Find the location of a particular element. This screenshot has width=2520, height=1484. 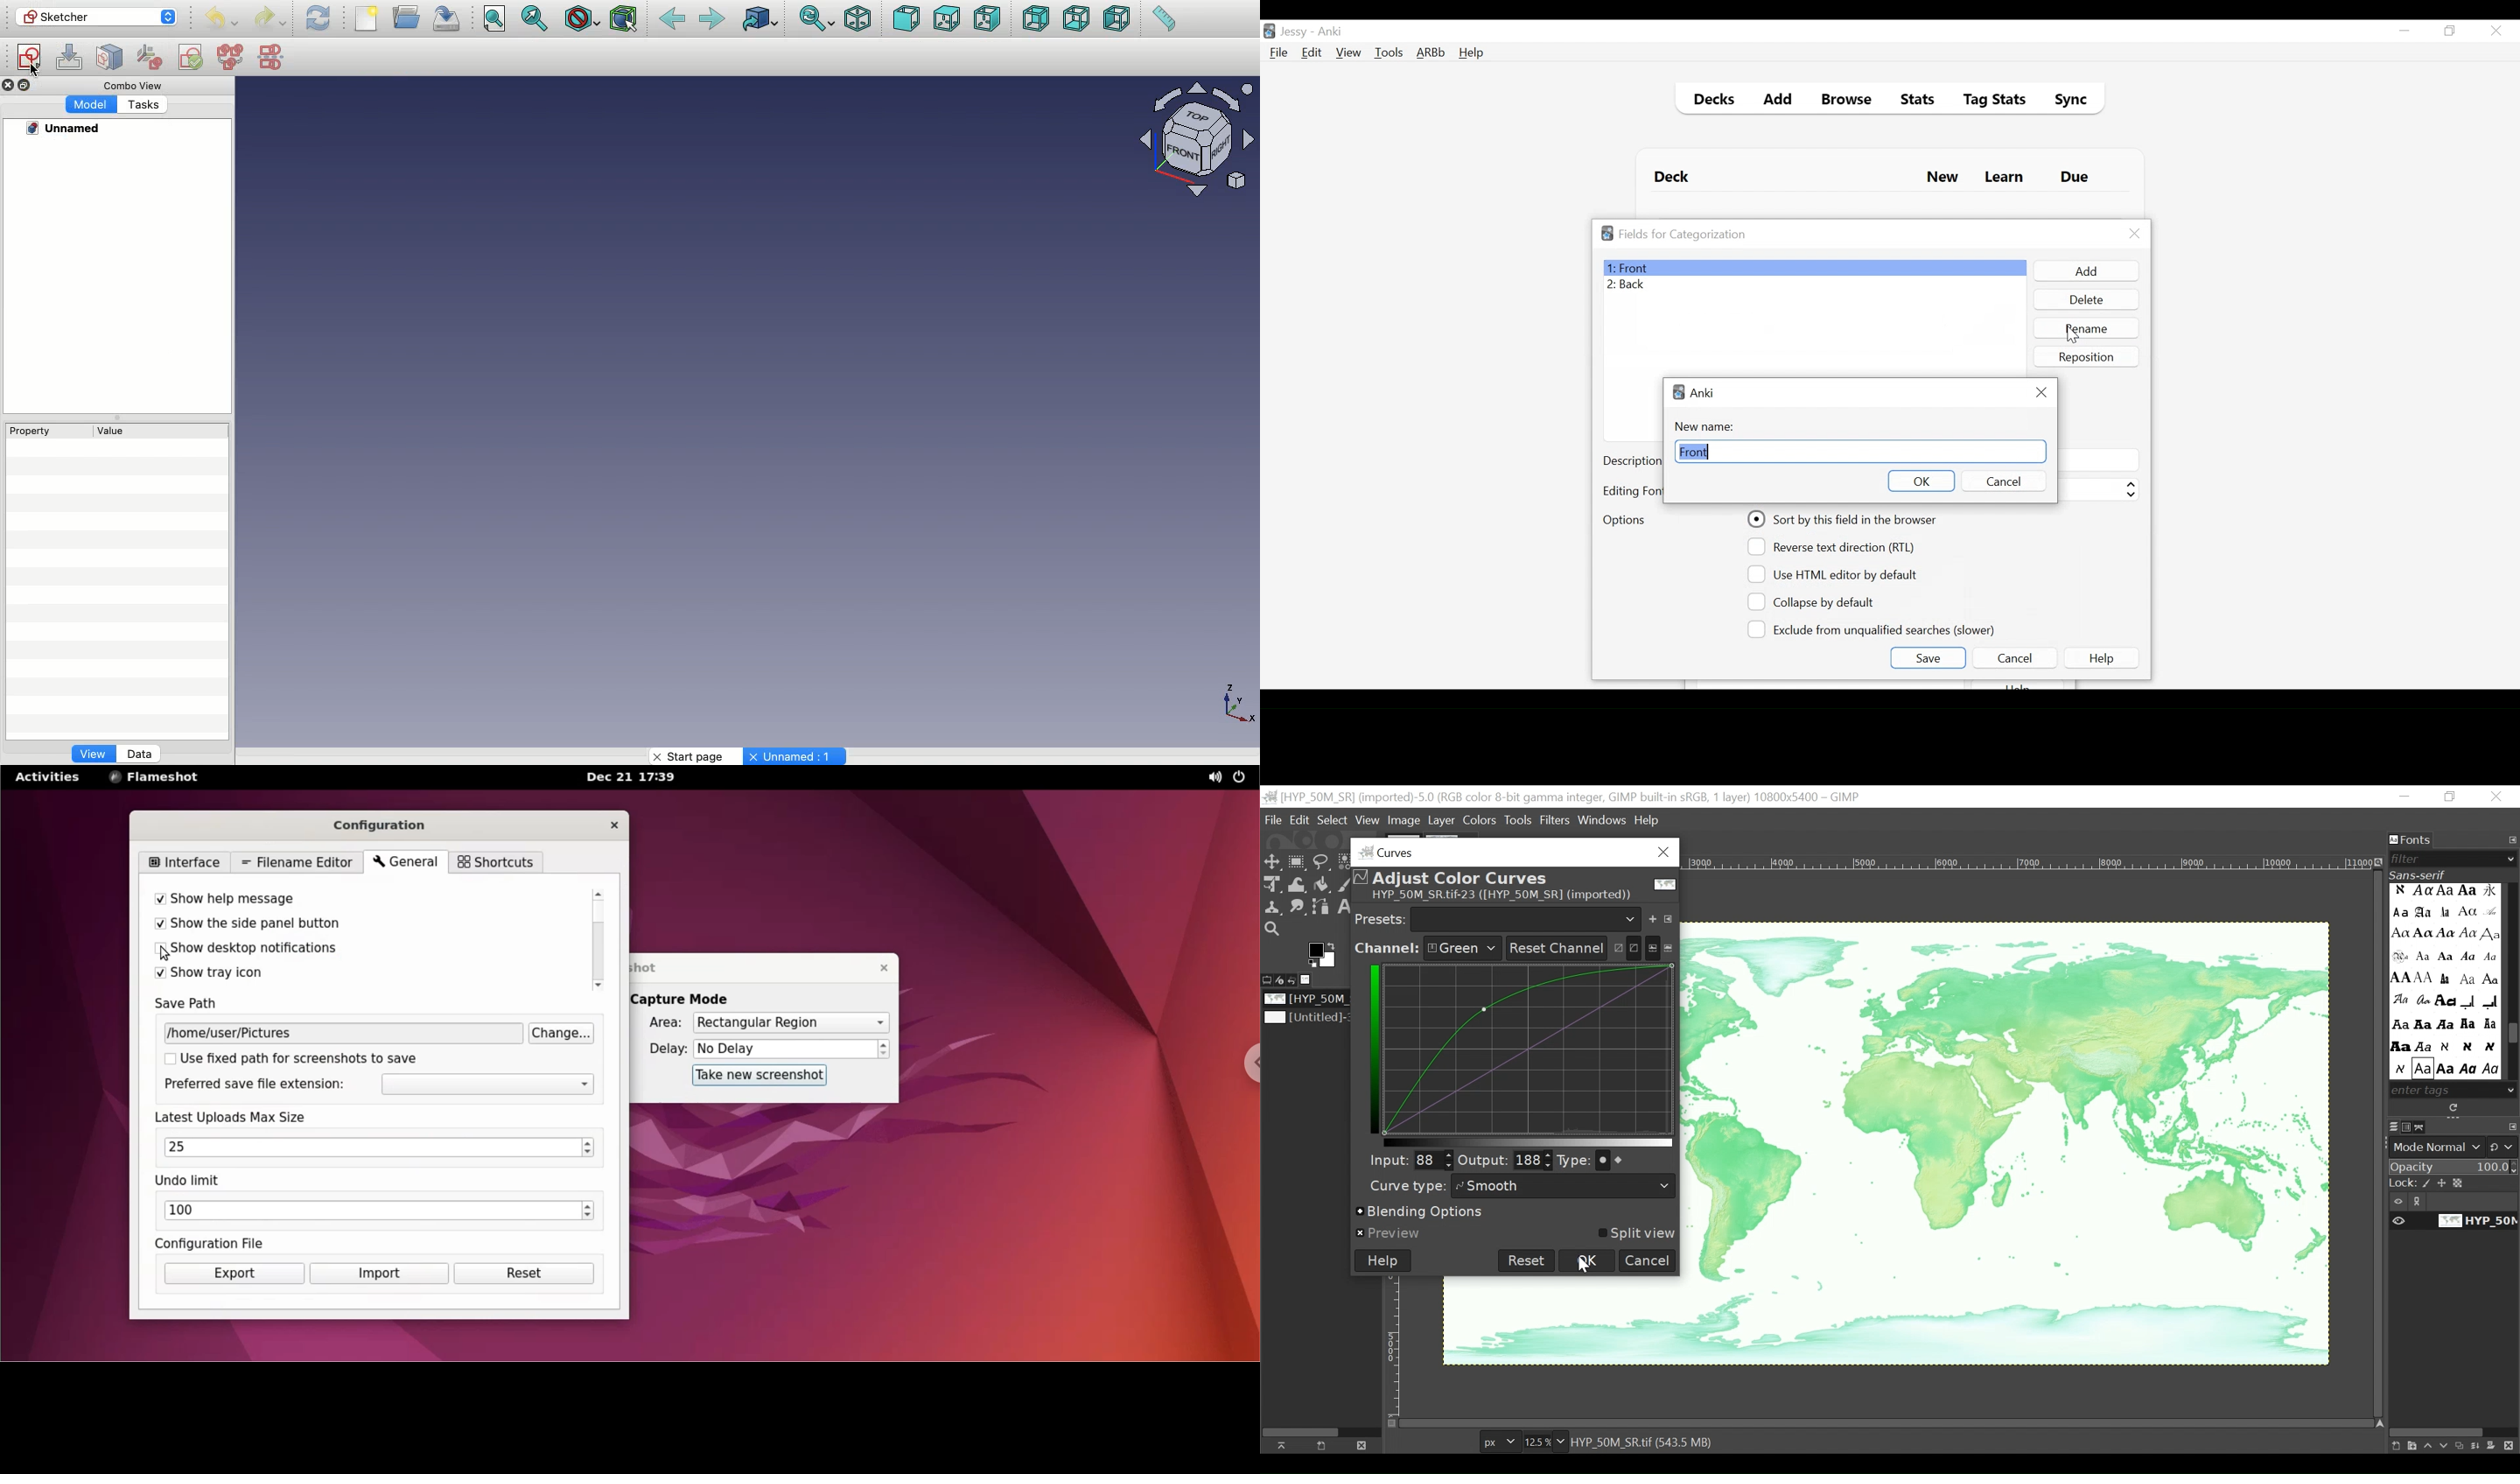

Delete is located at coordinates (2086, 301).